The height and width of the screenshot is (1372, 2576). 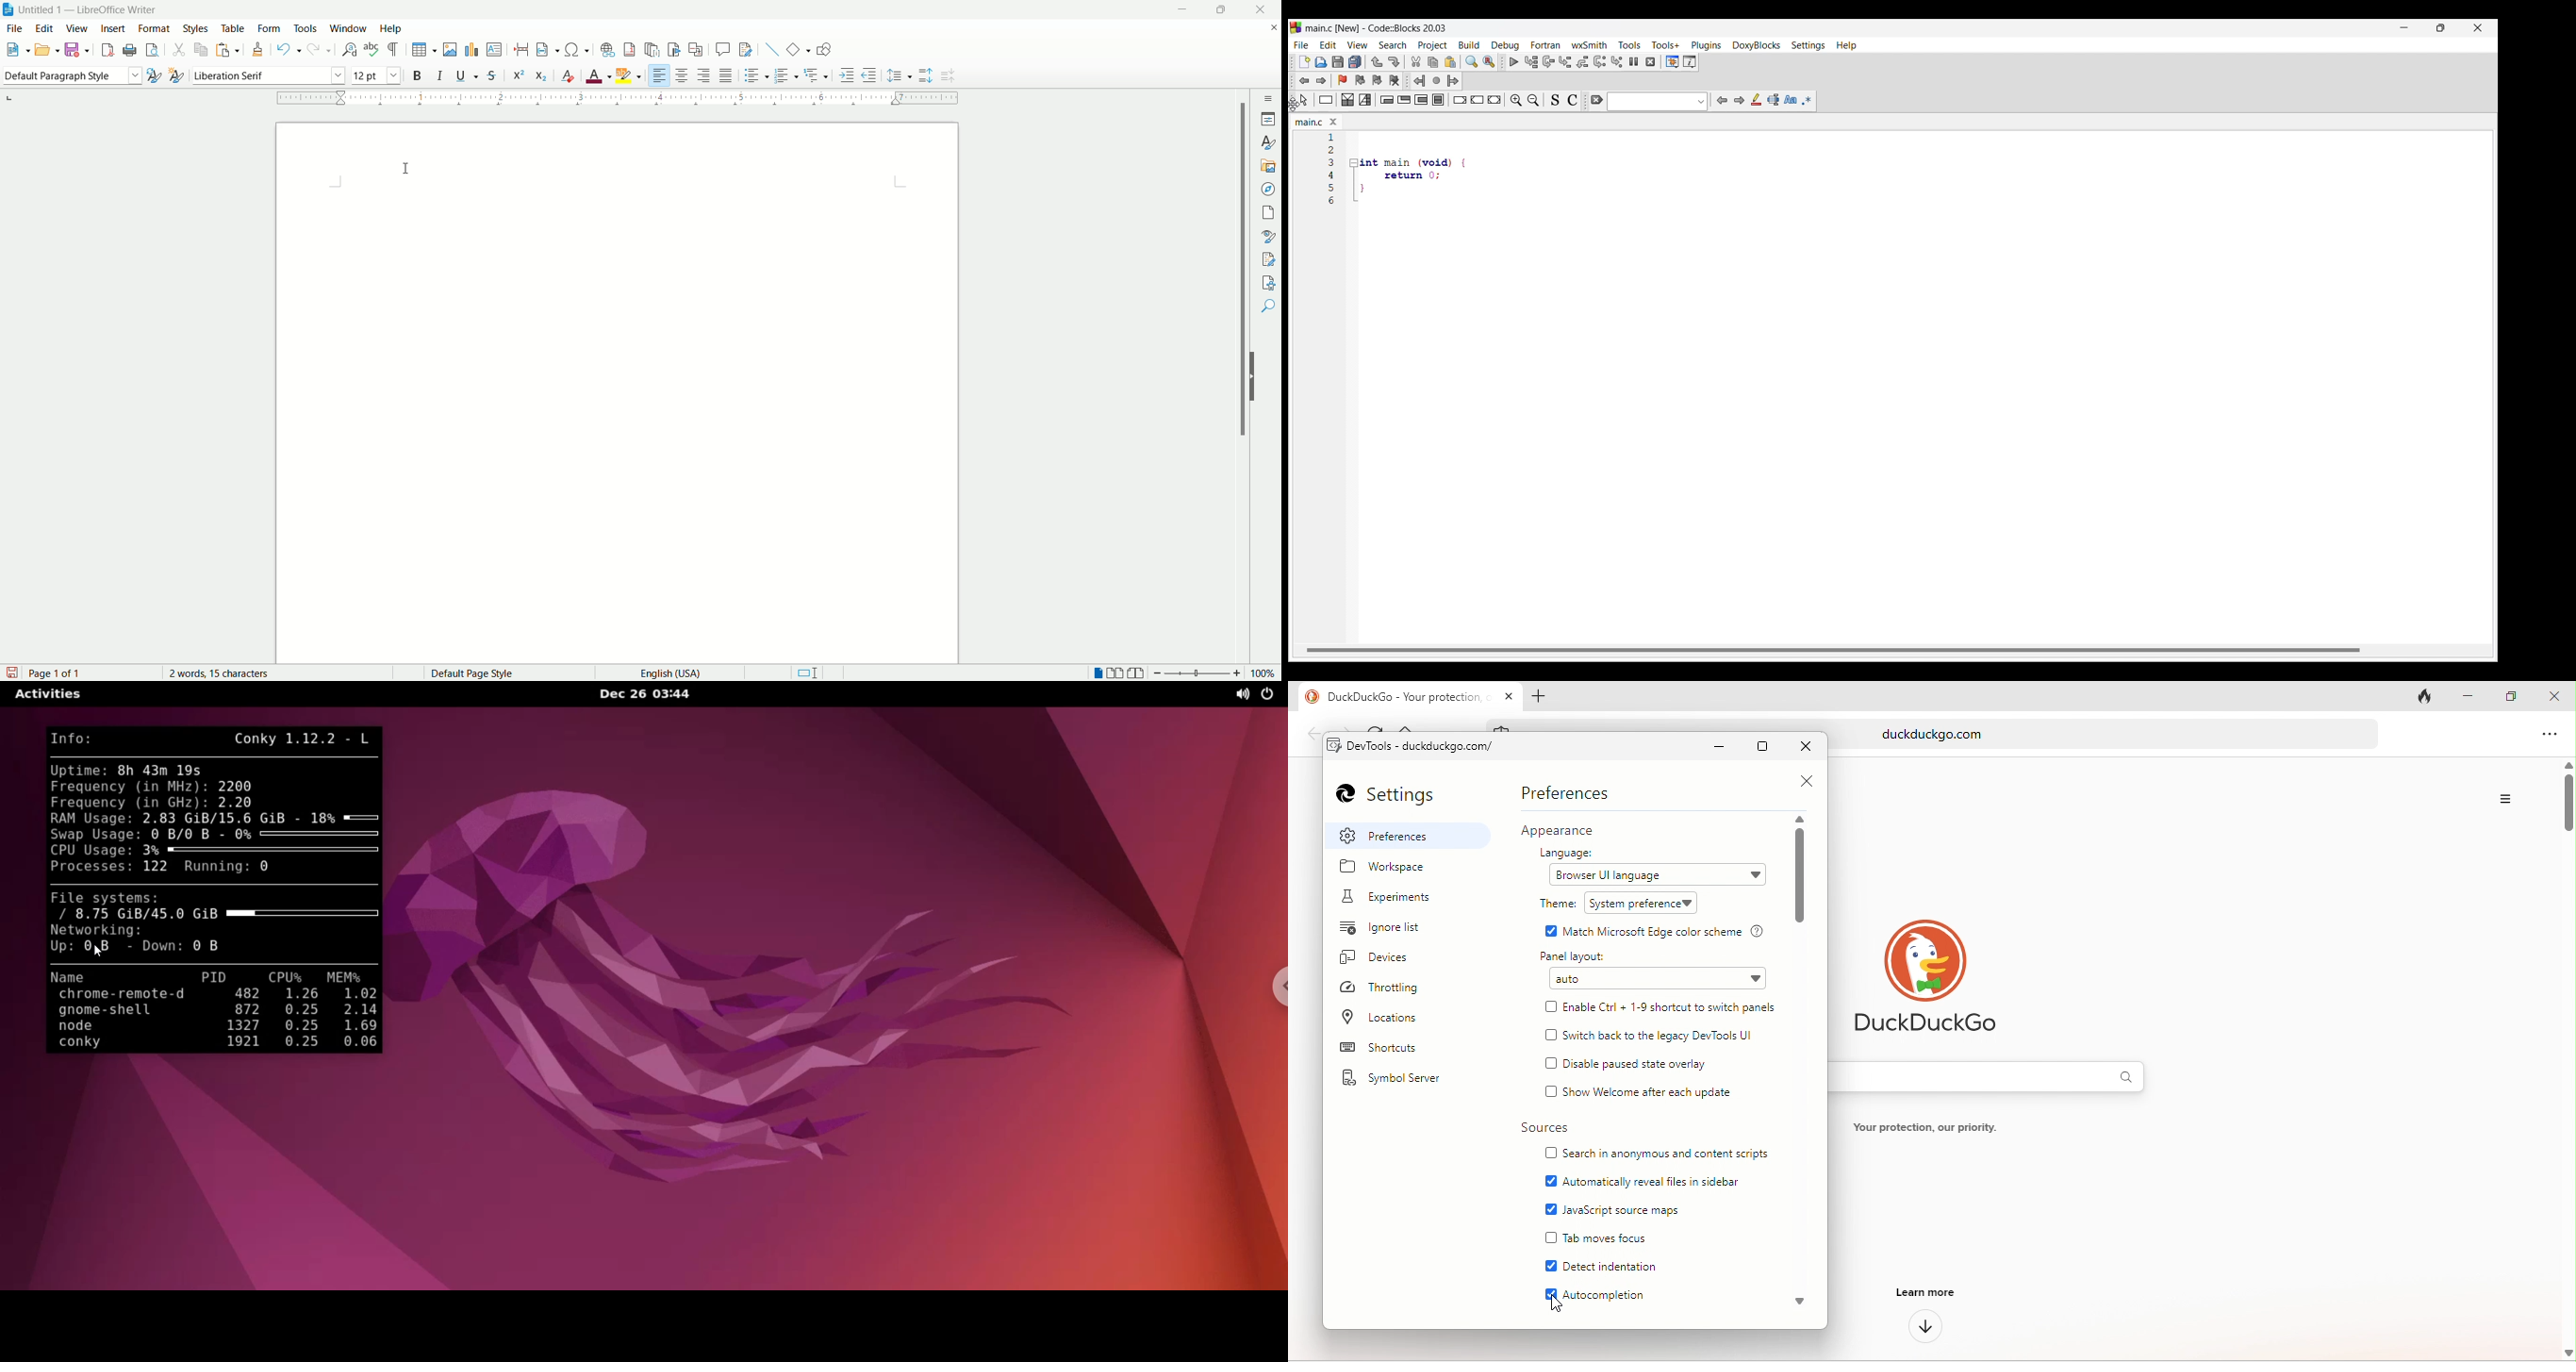 What do you see at coordinates (1391, 988) in the screenshot?
I see `throttlings` at bounding box center [1391, 988].